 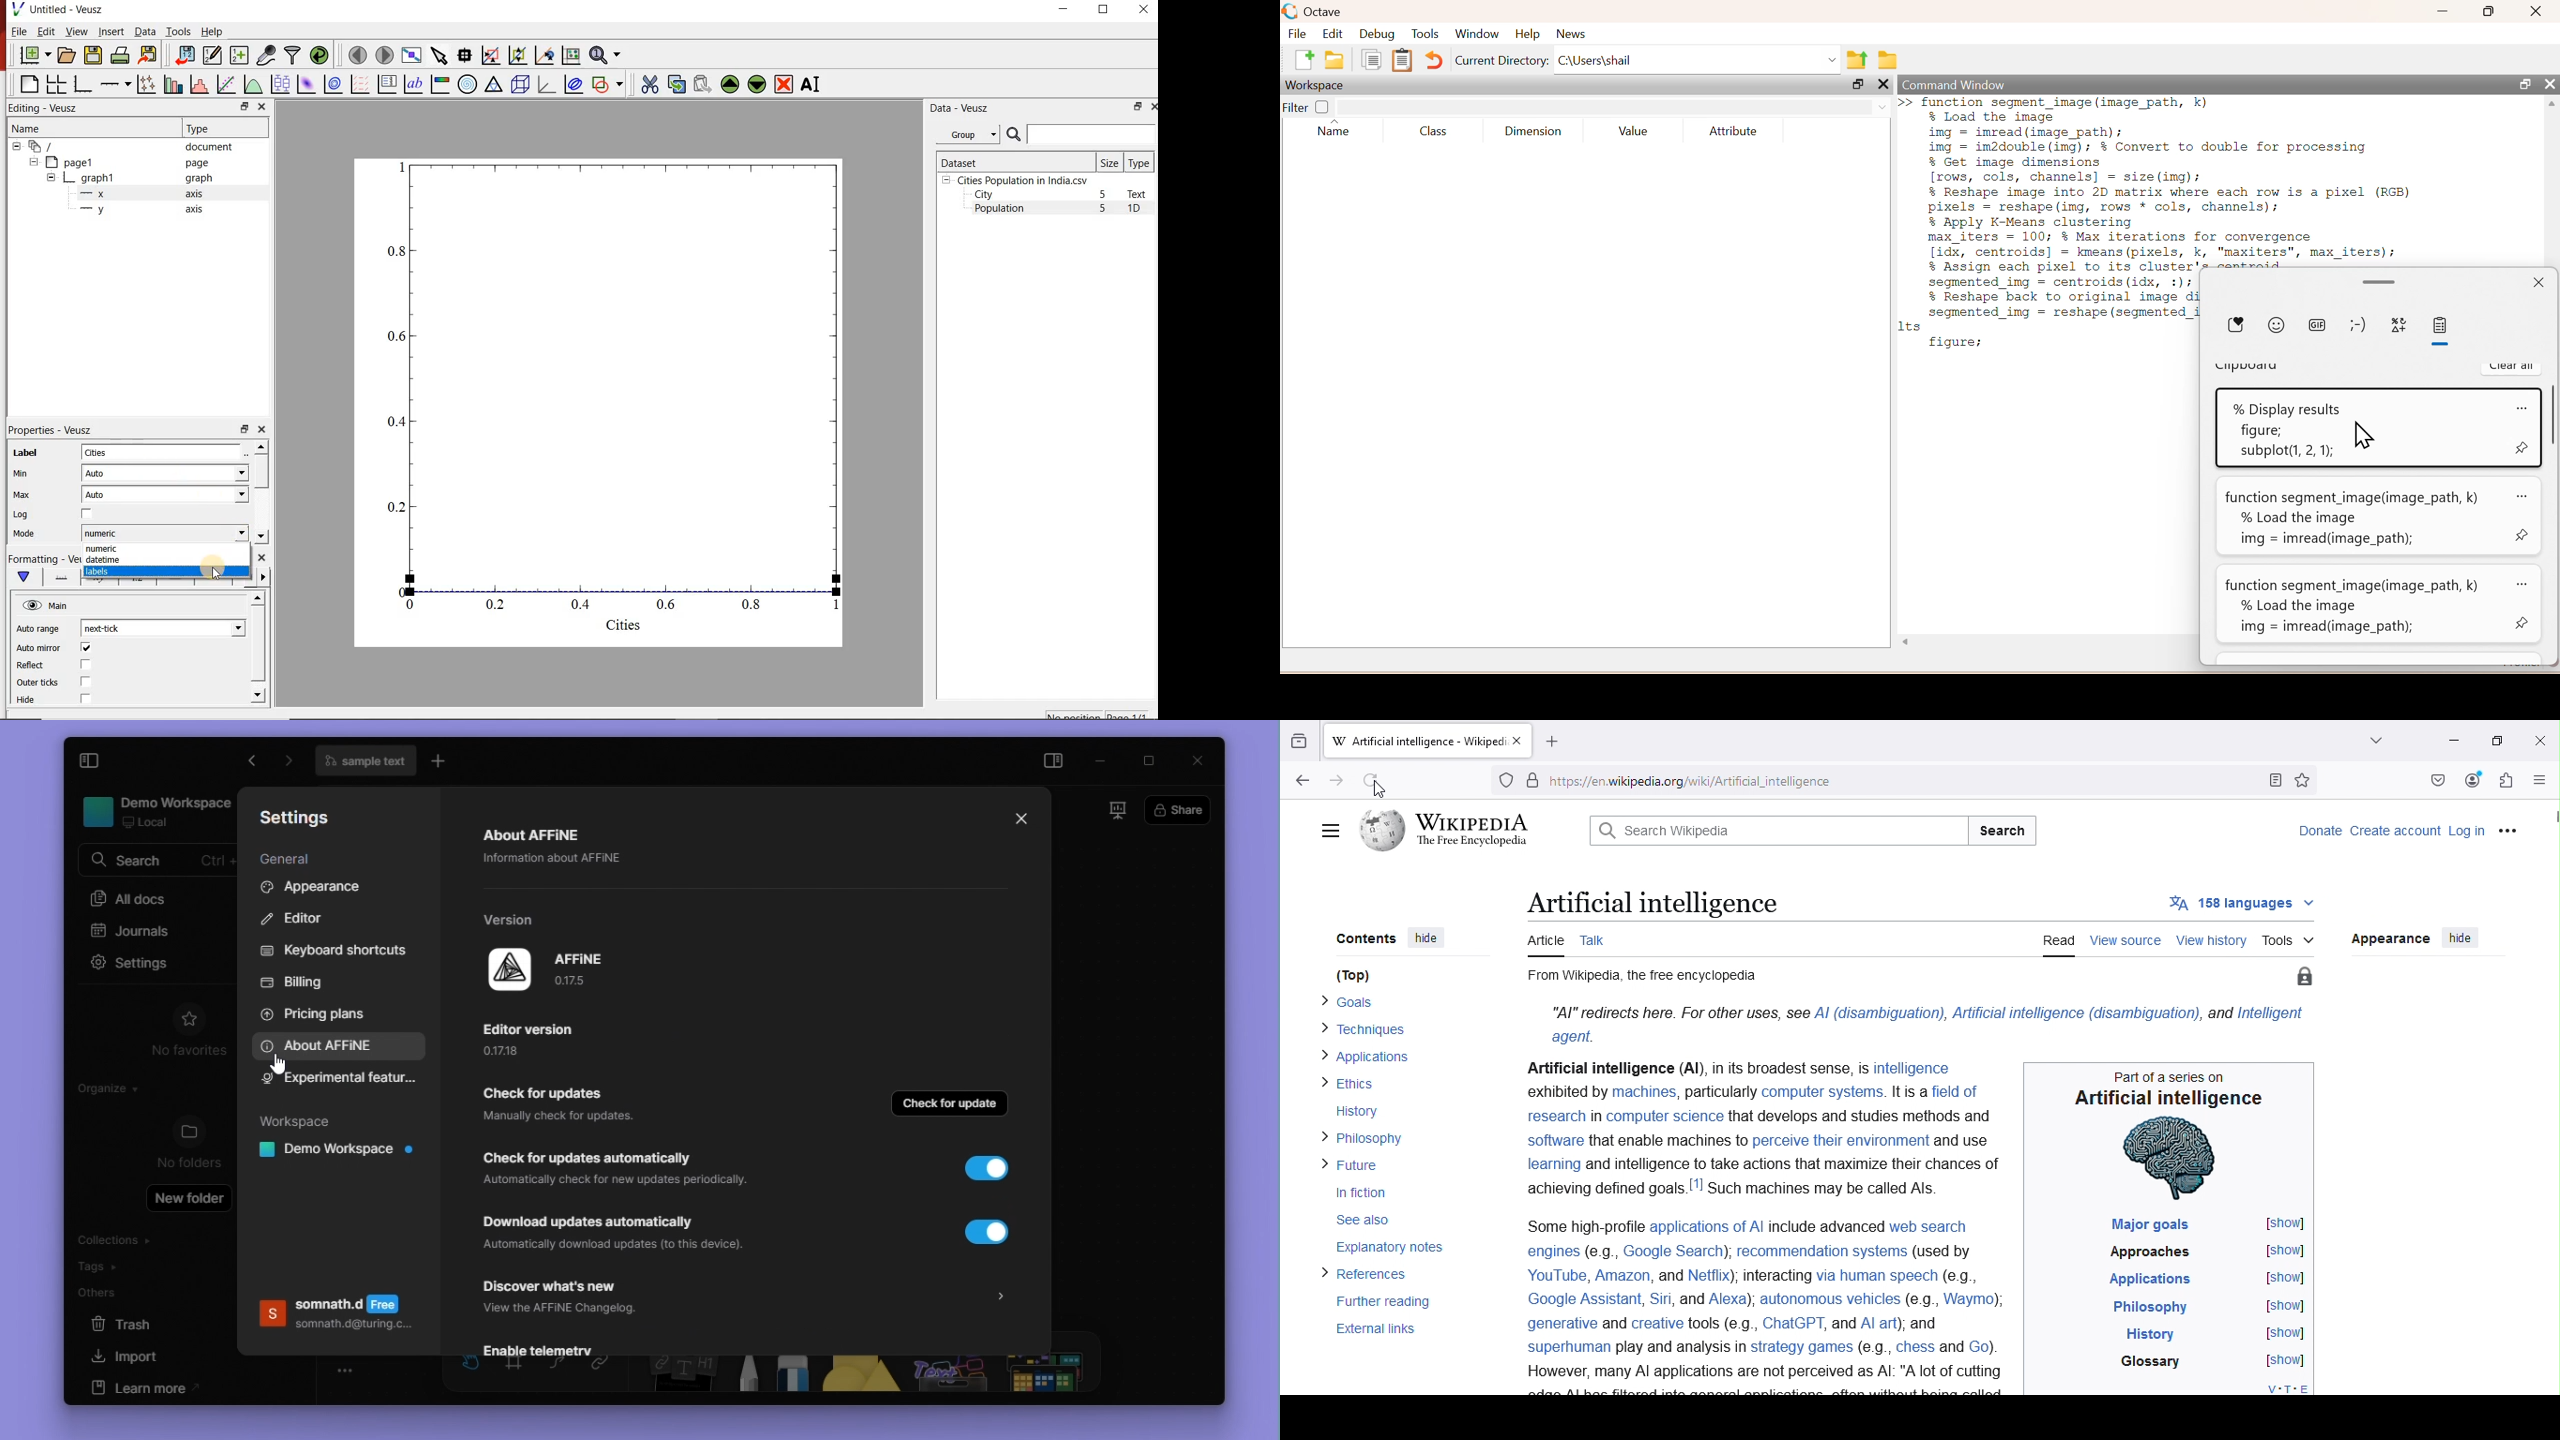 What do you see at coordinates (86, 664) in the screenshot?
I see `check/uncheck` at bounding box center [86, 664].